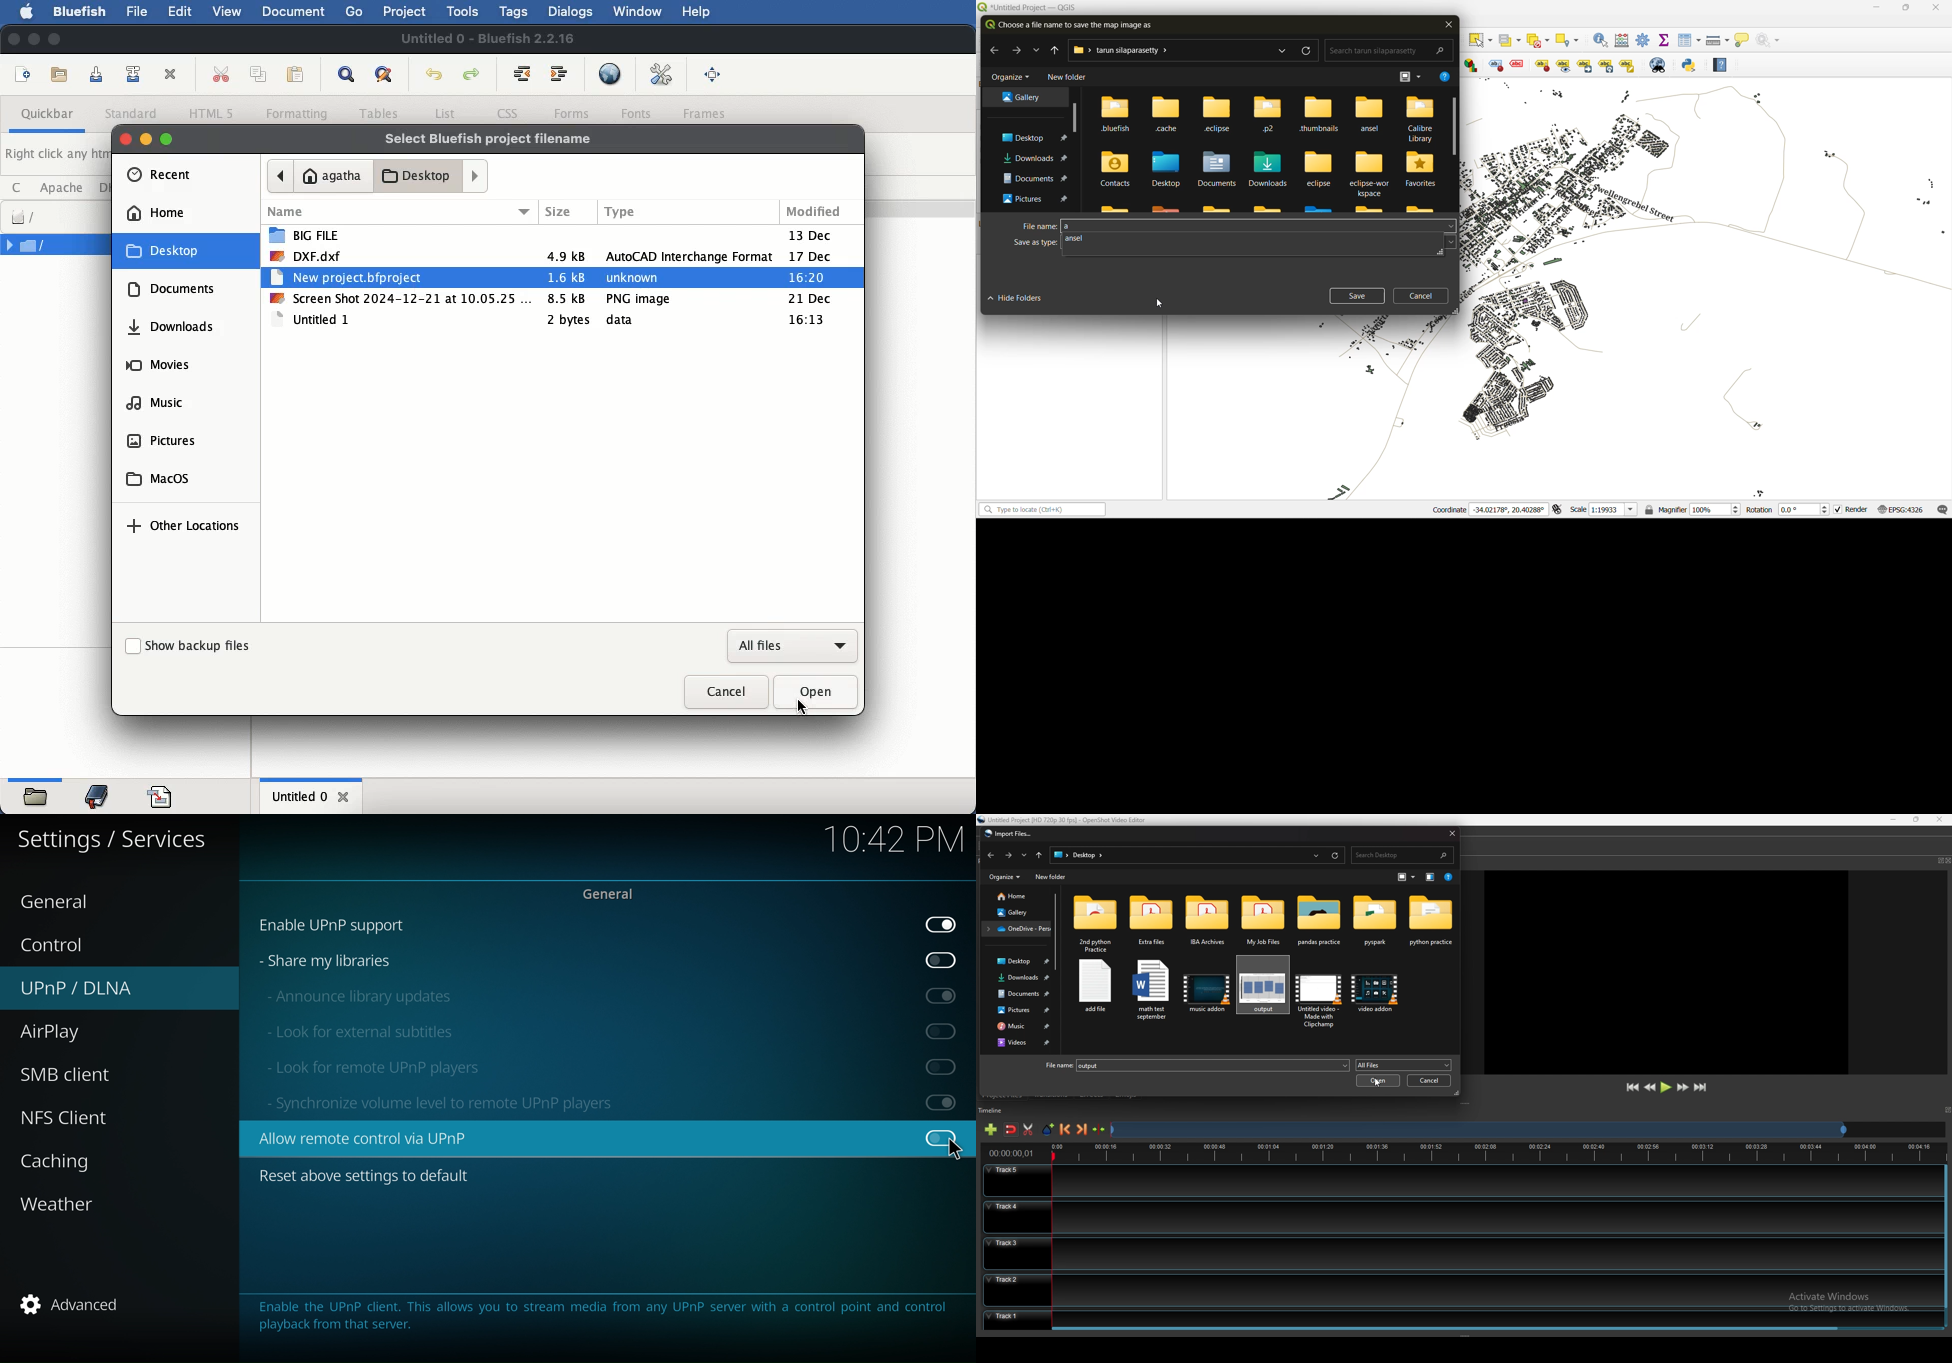 Image resolution: width=1960 pixels, height=1372 pixels. Describe the element at coordinates (561, 276) in the screenshot. I see `new project.bfprojet` at that location.